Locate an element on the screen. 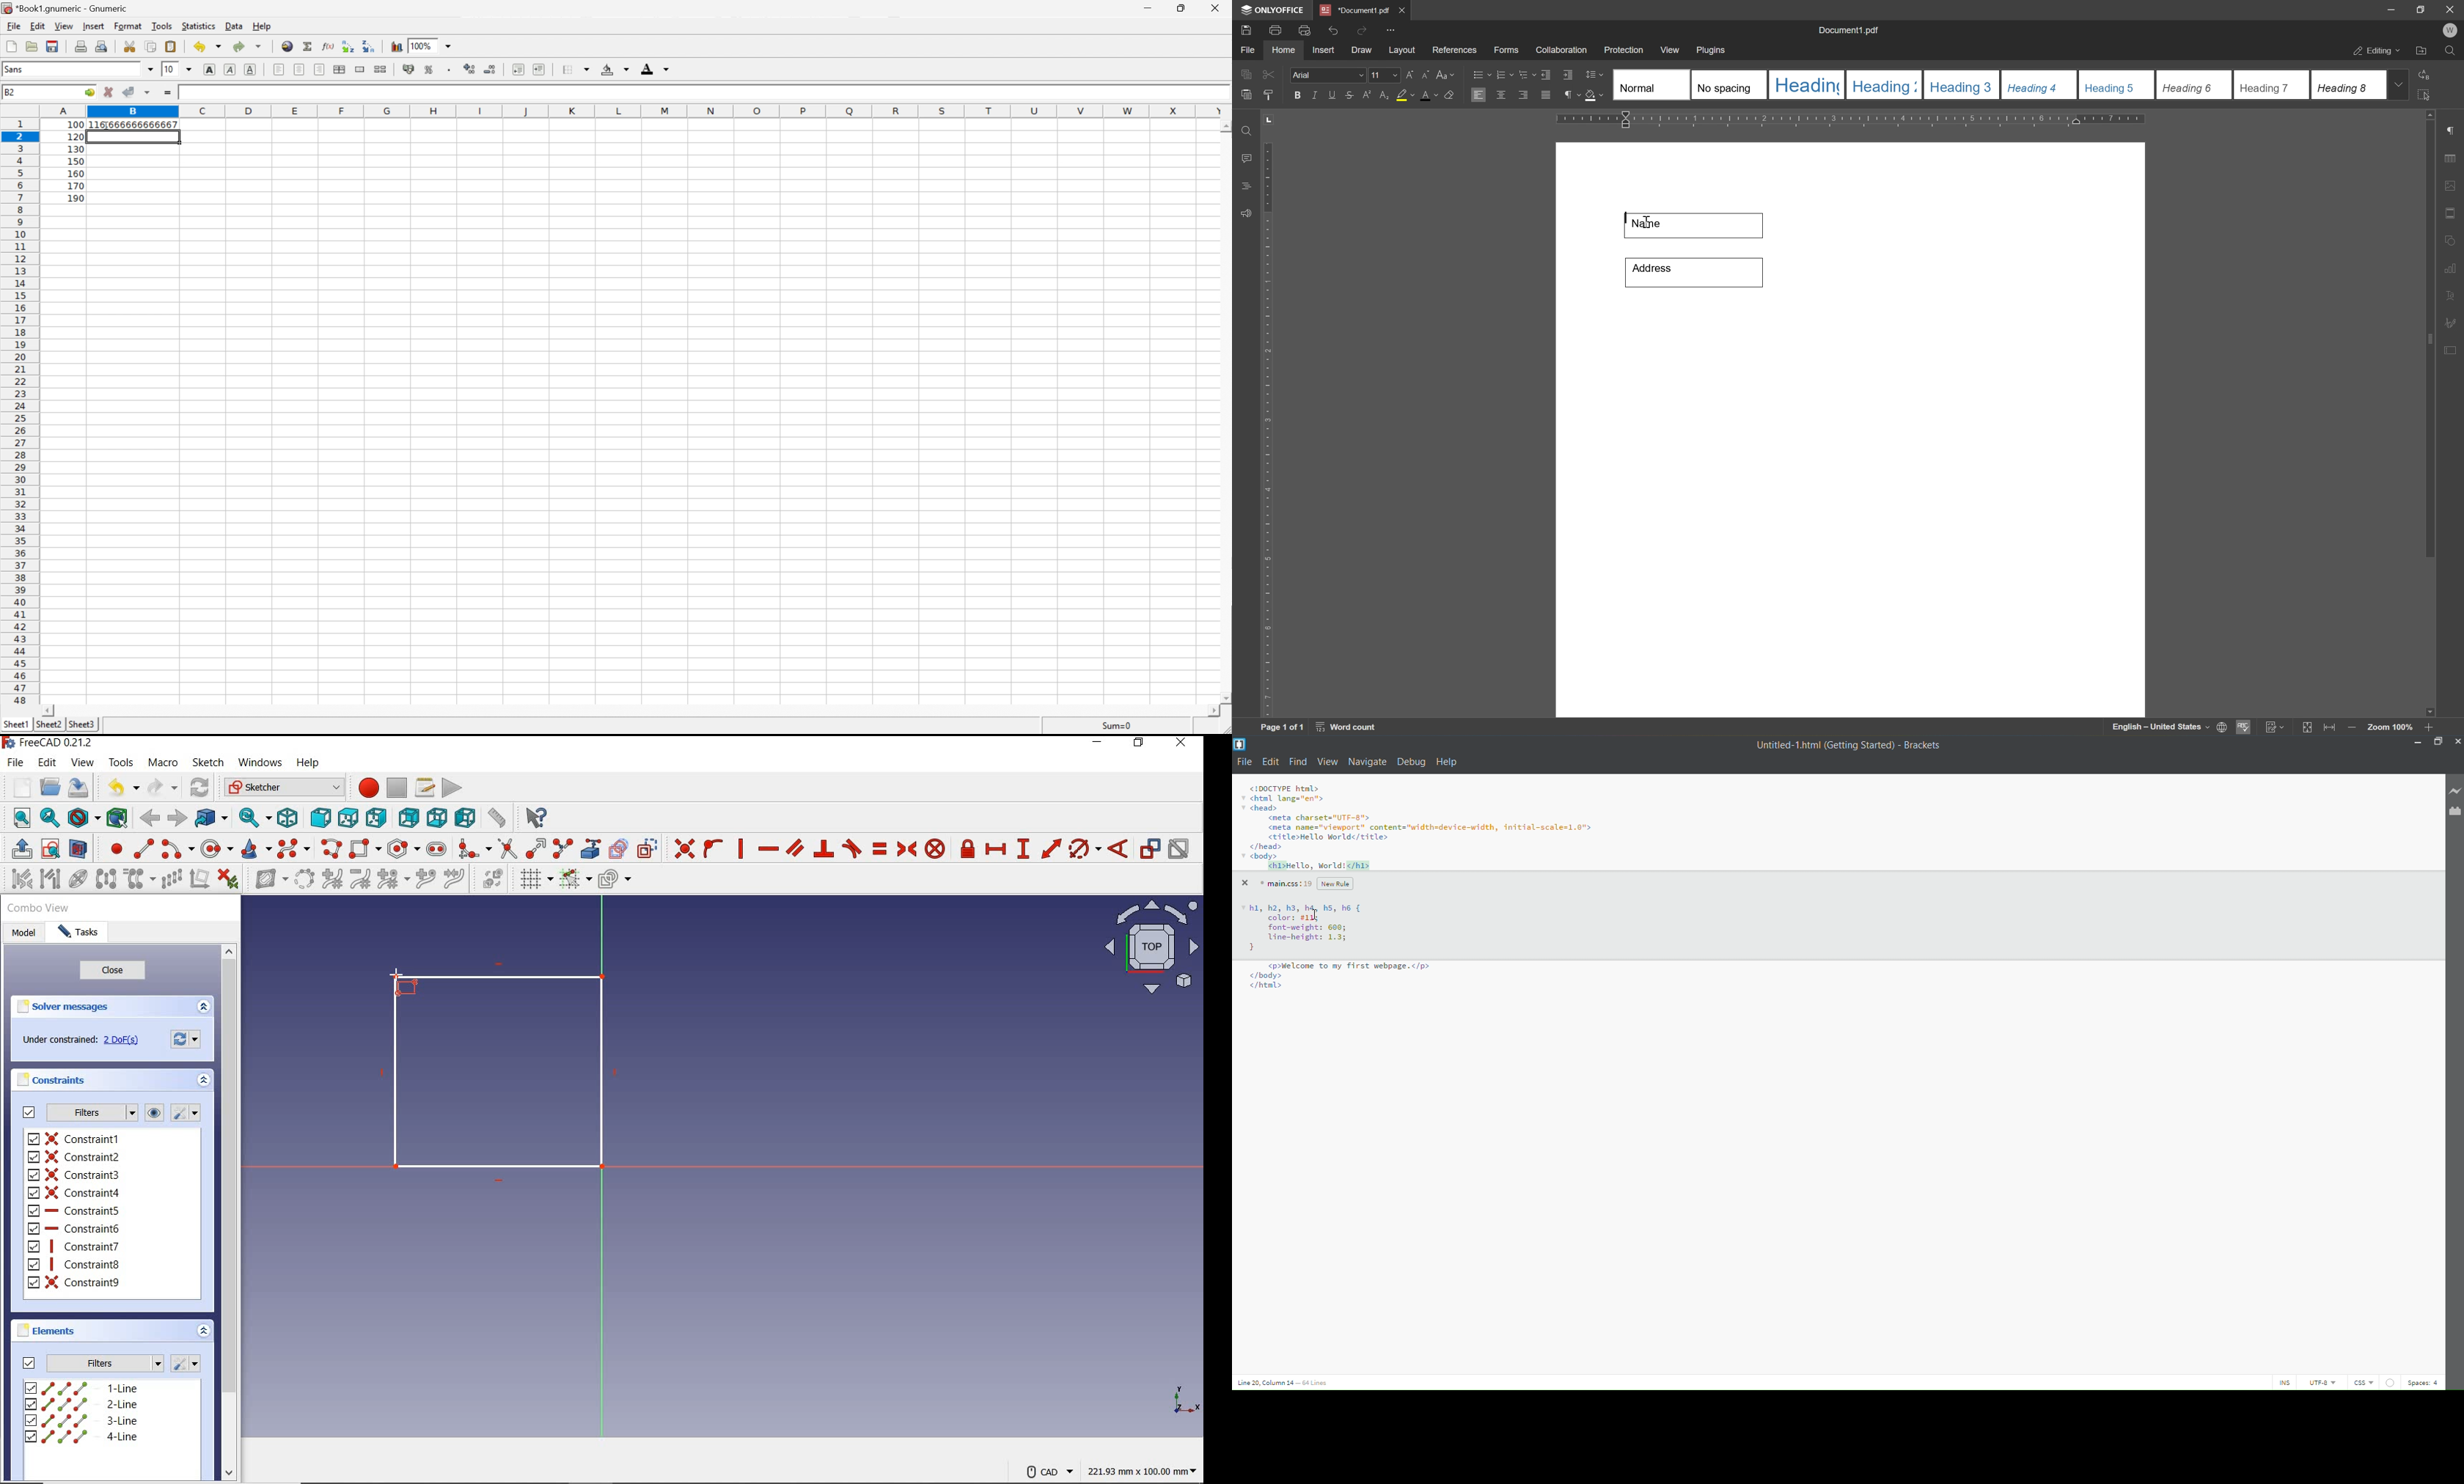  filters is located at coordinates (77, 1113).